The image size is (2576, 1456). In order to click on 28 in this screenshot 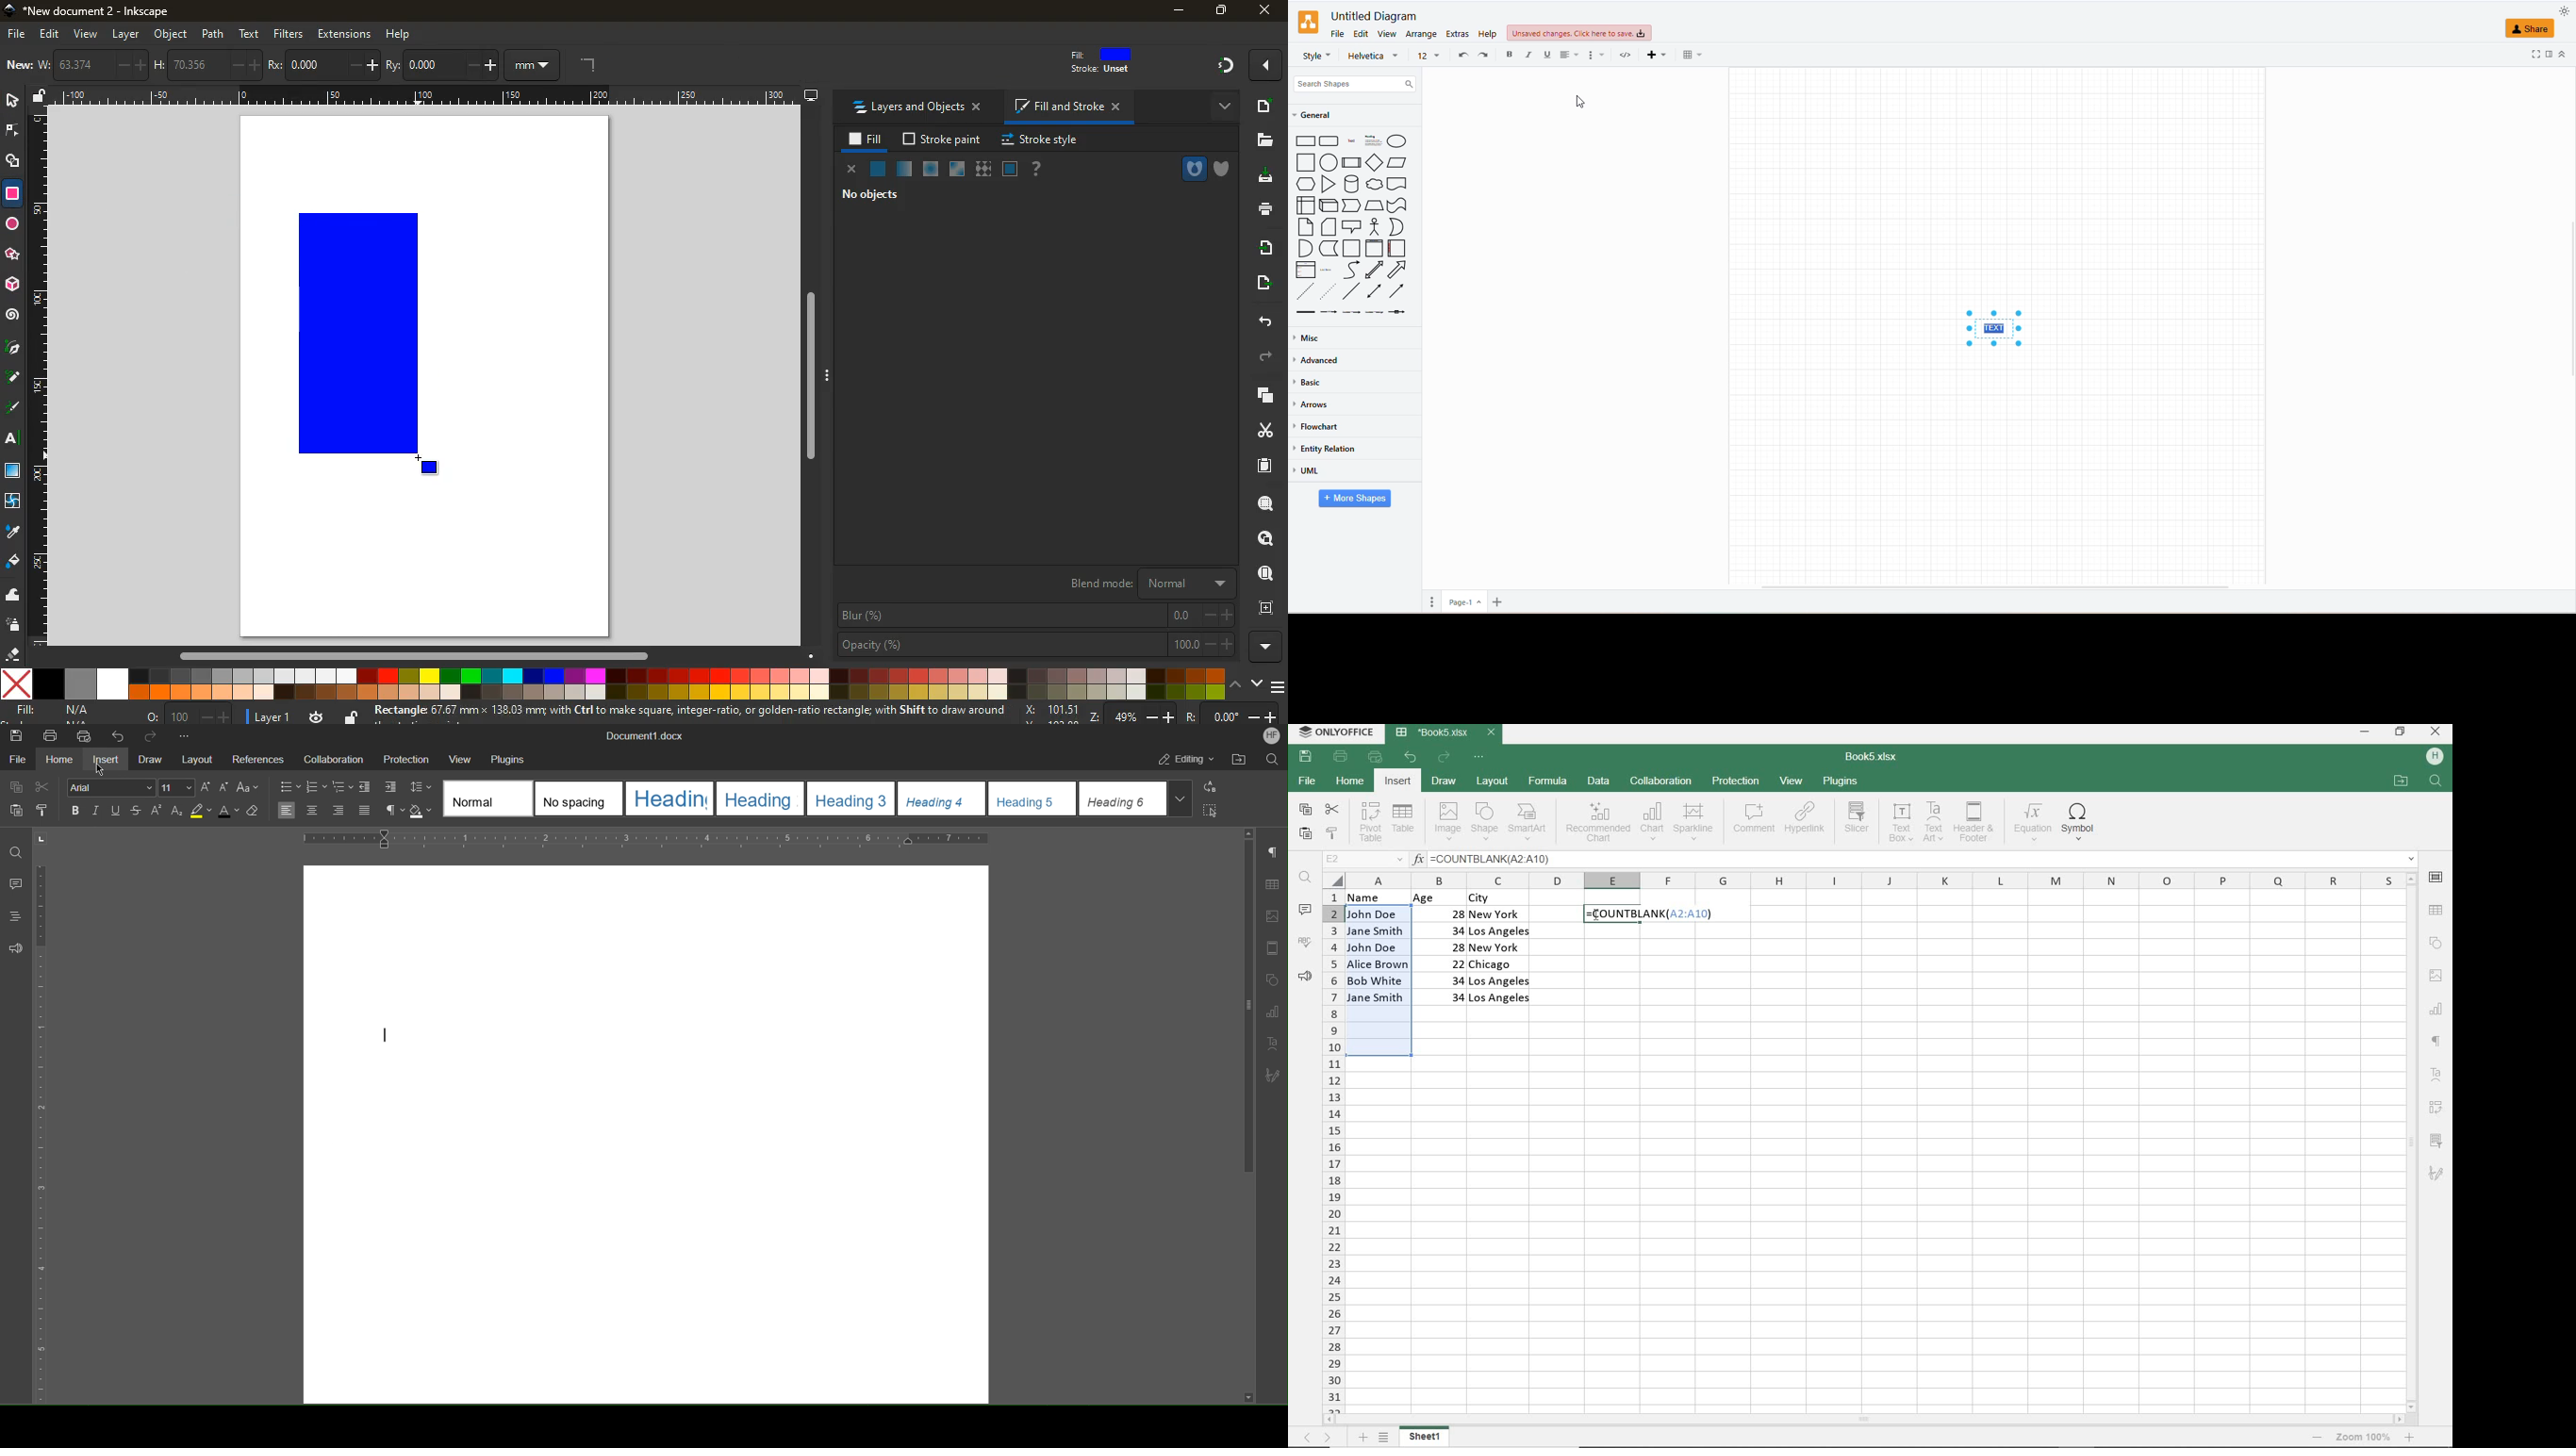, I will do `click(1451, 947)`.